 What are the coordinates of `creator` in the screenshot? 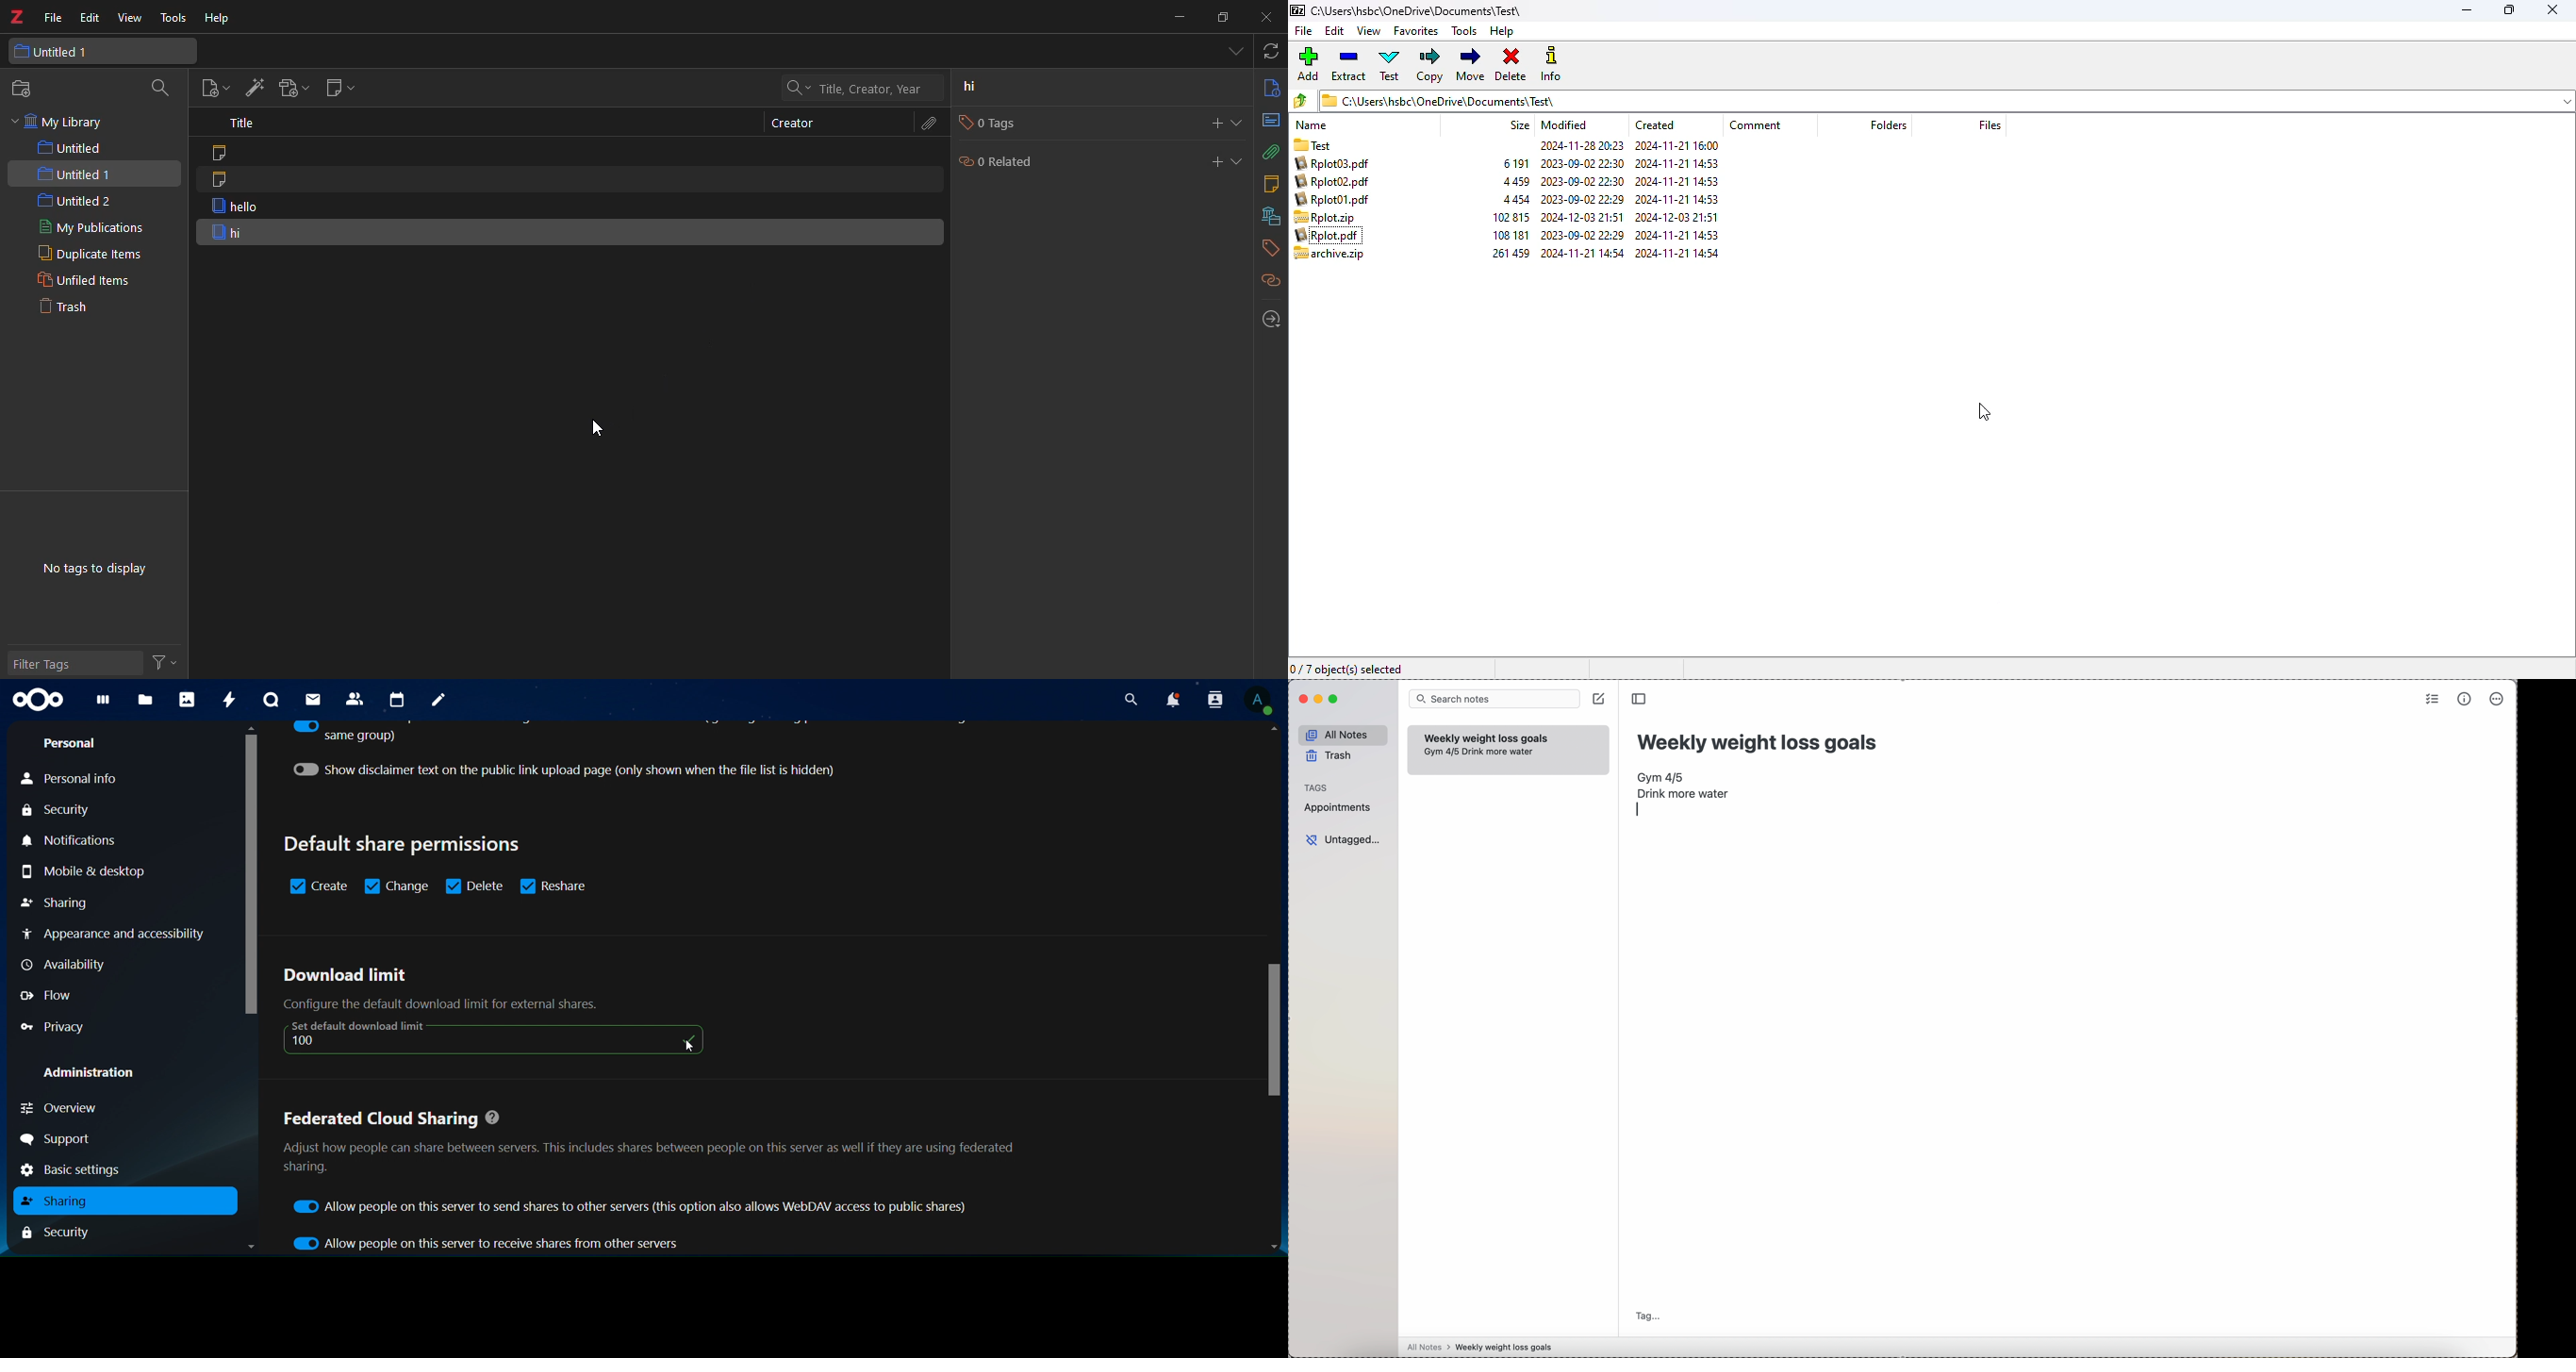 It's located at (792, 123).